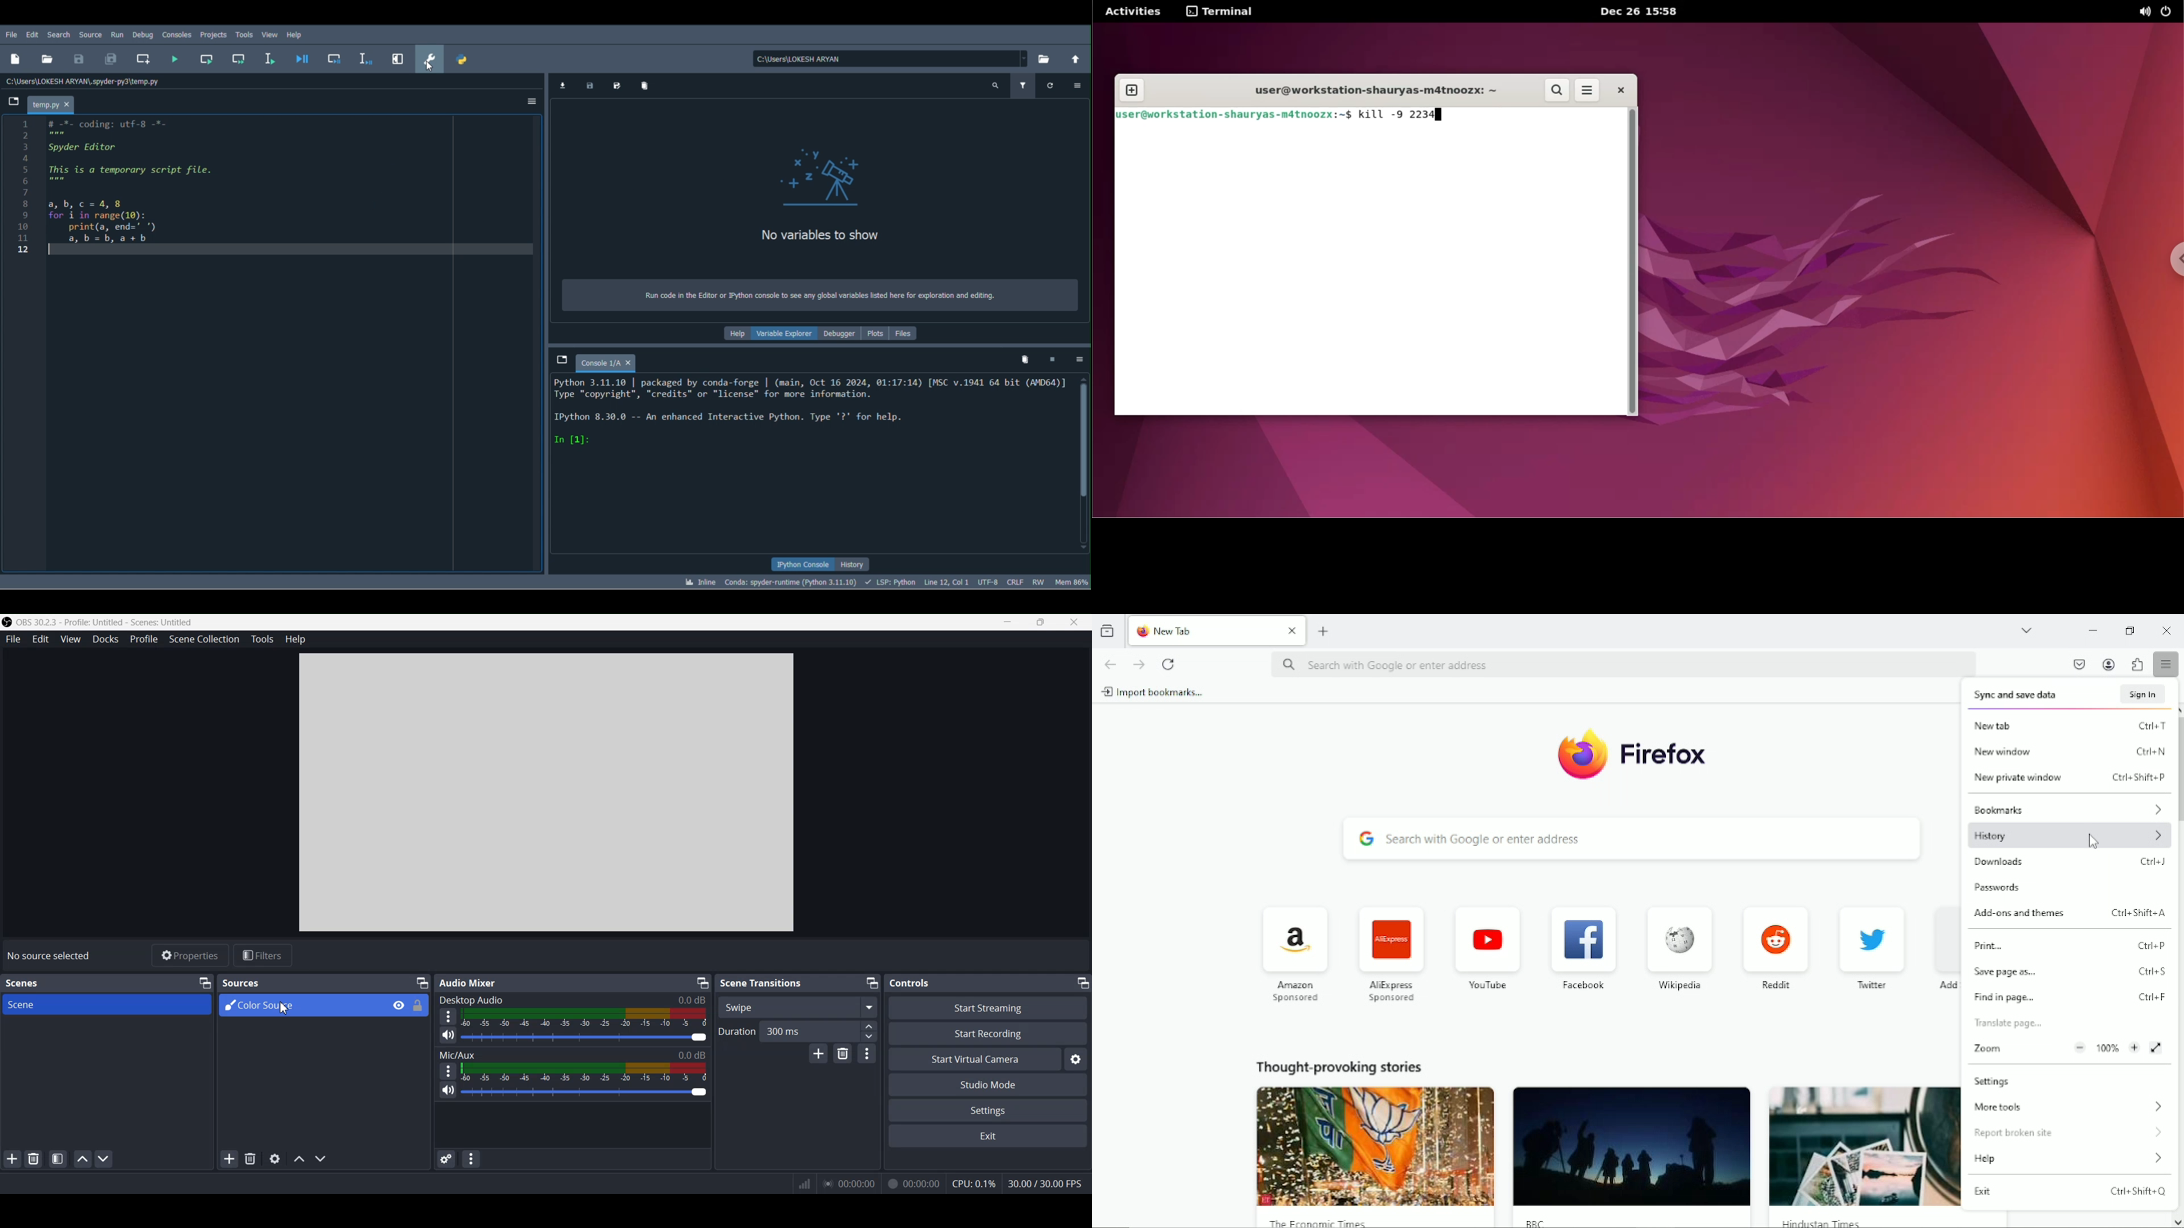 The width and height of the screenshot is (2184, 1232). I want to click on Sound Adjuster, so click(586, 1037).